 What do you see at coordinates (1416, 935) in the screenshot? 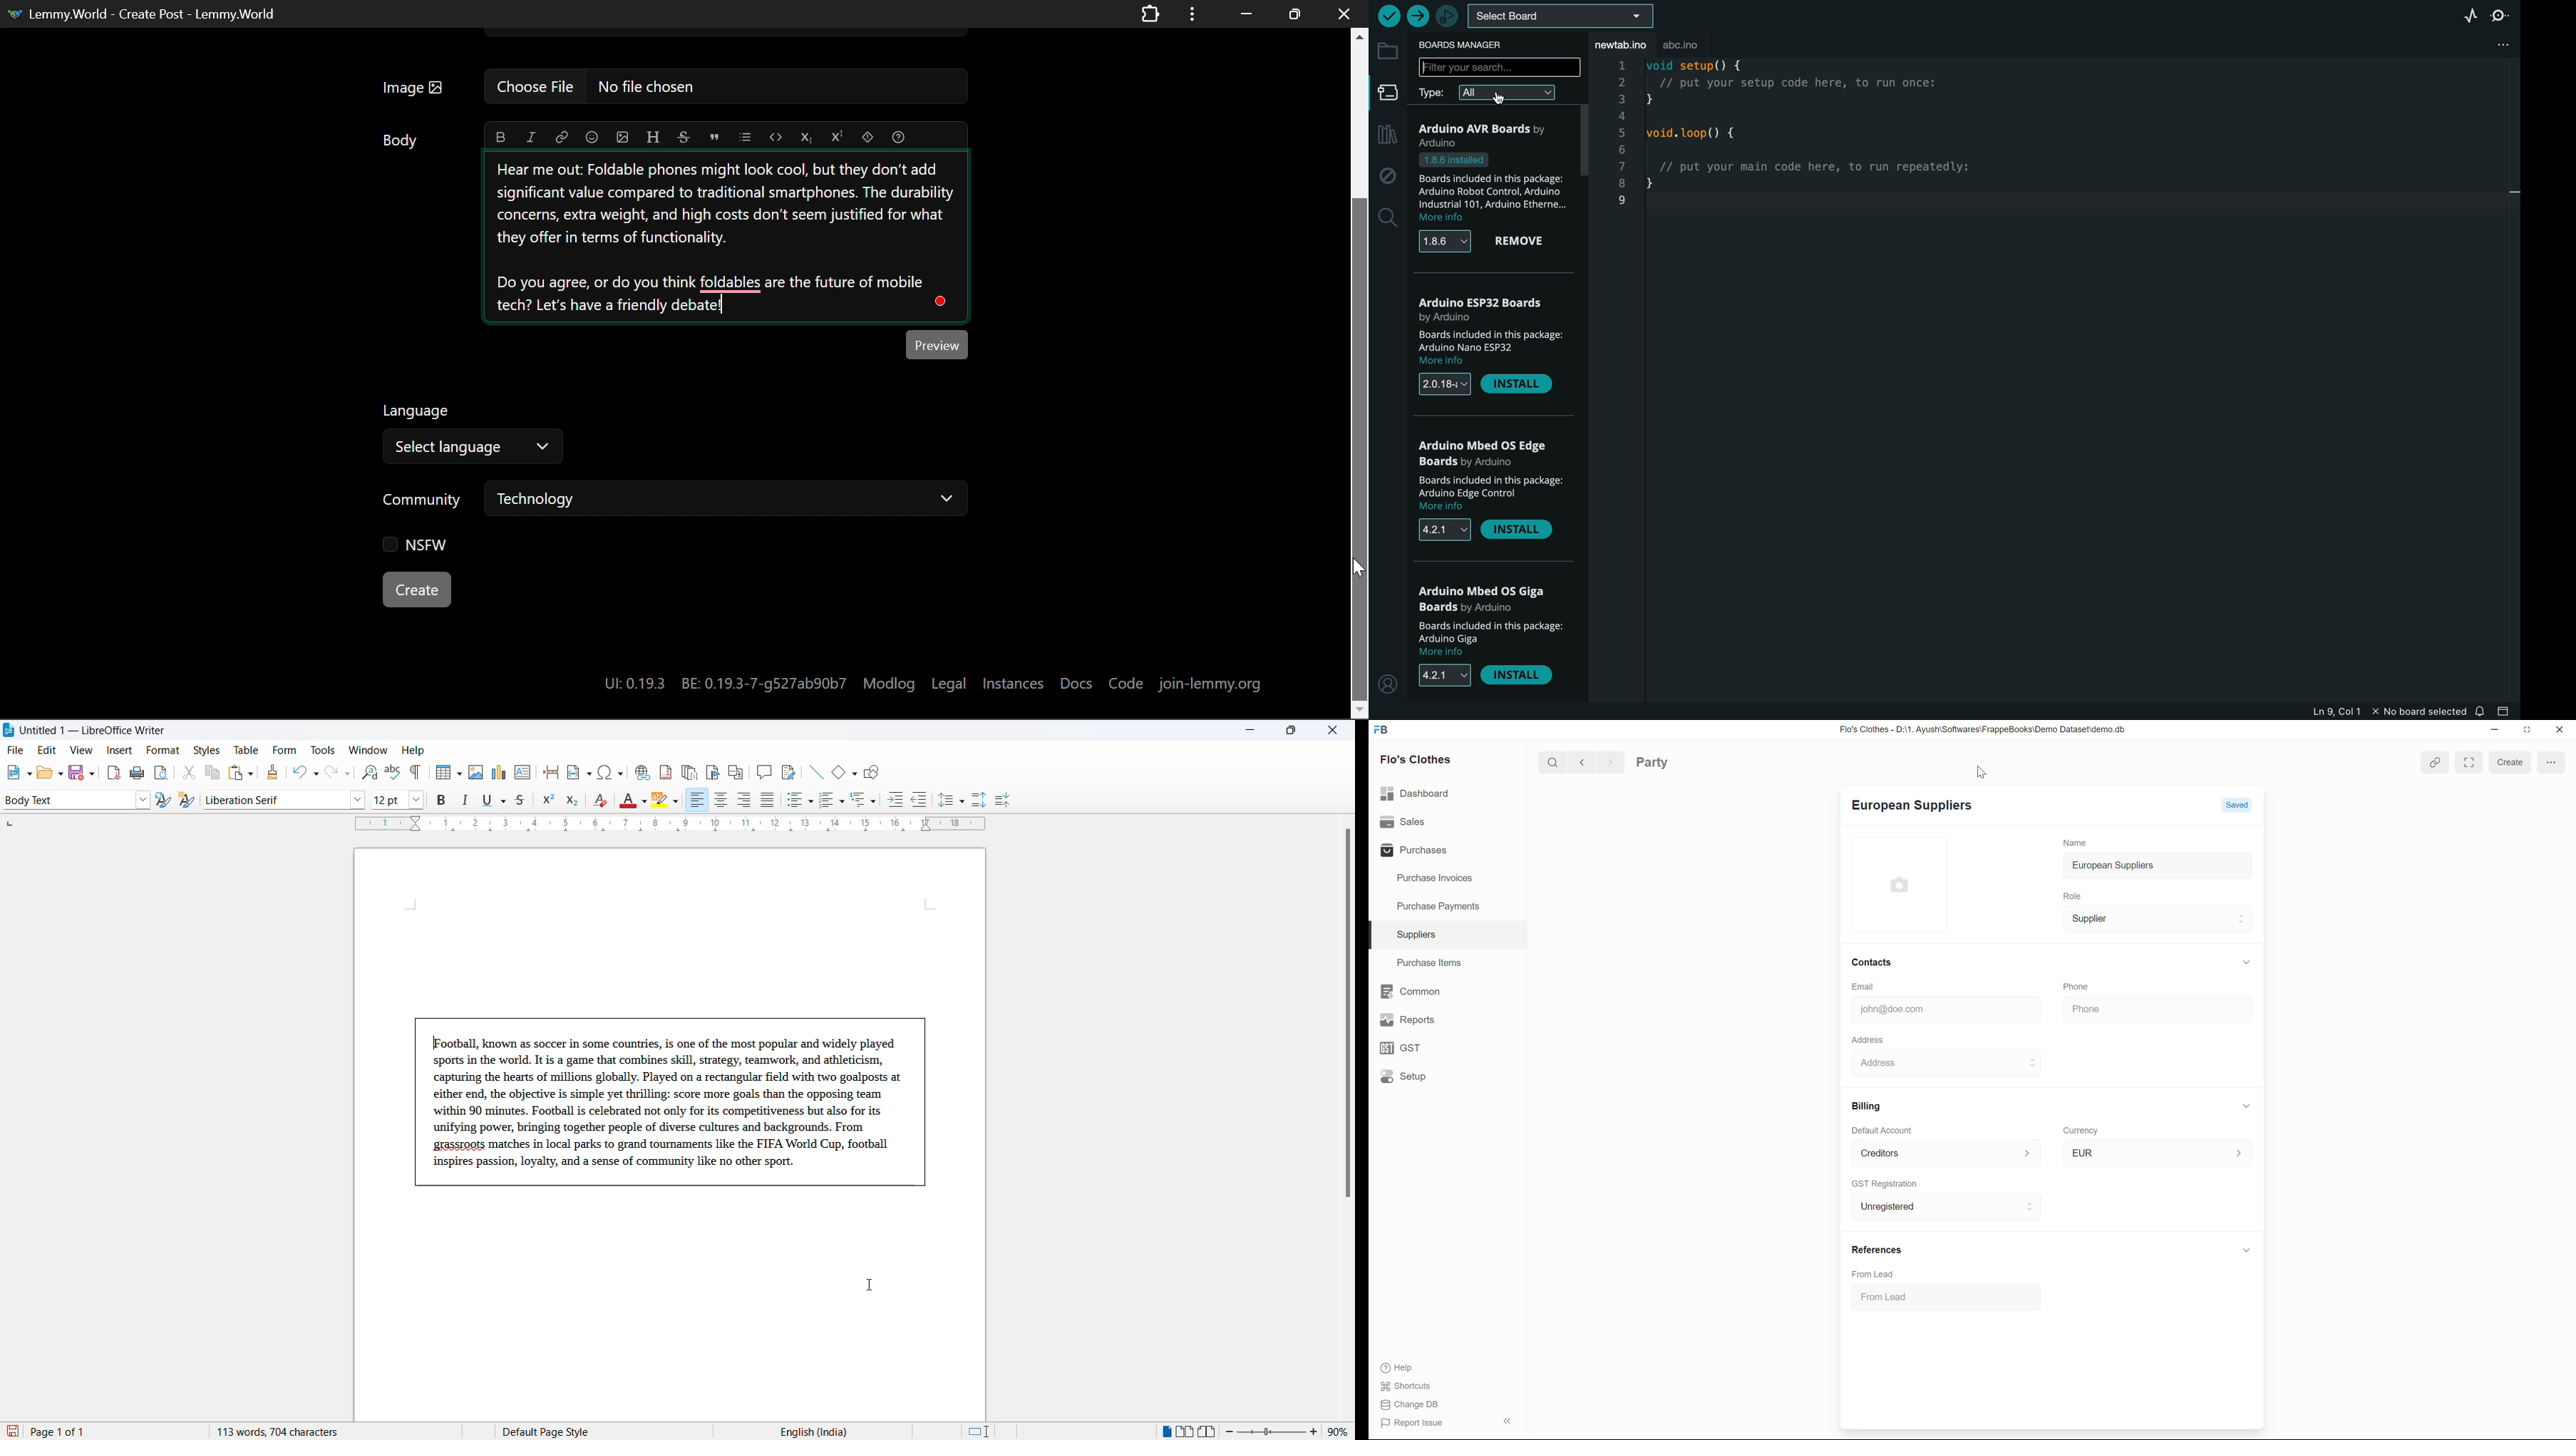
I see `suppliers` at bounding box center [1416, 935].